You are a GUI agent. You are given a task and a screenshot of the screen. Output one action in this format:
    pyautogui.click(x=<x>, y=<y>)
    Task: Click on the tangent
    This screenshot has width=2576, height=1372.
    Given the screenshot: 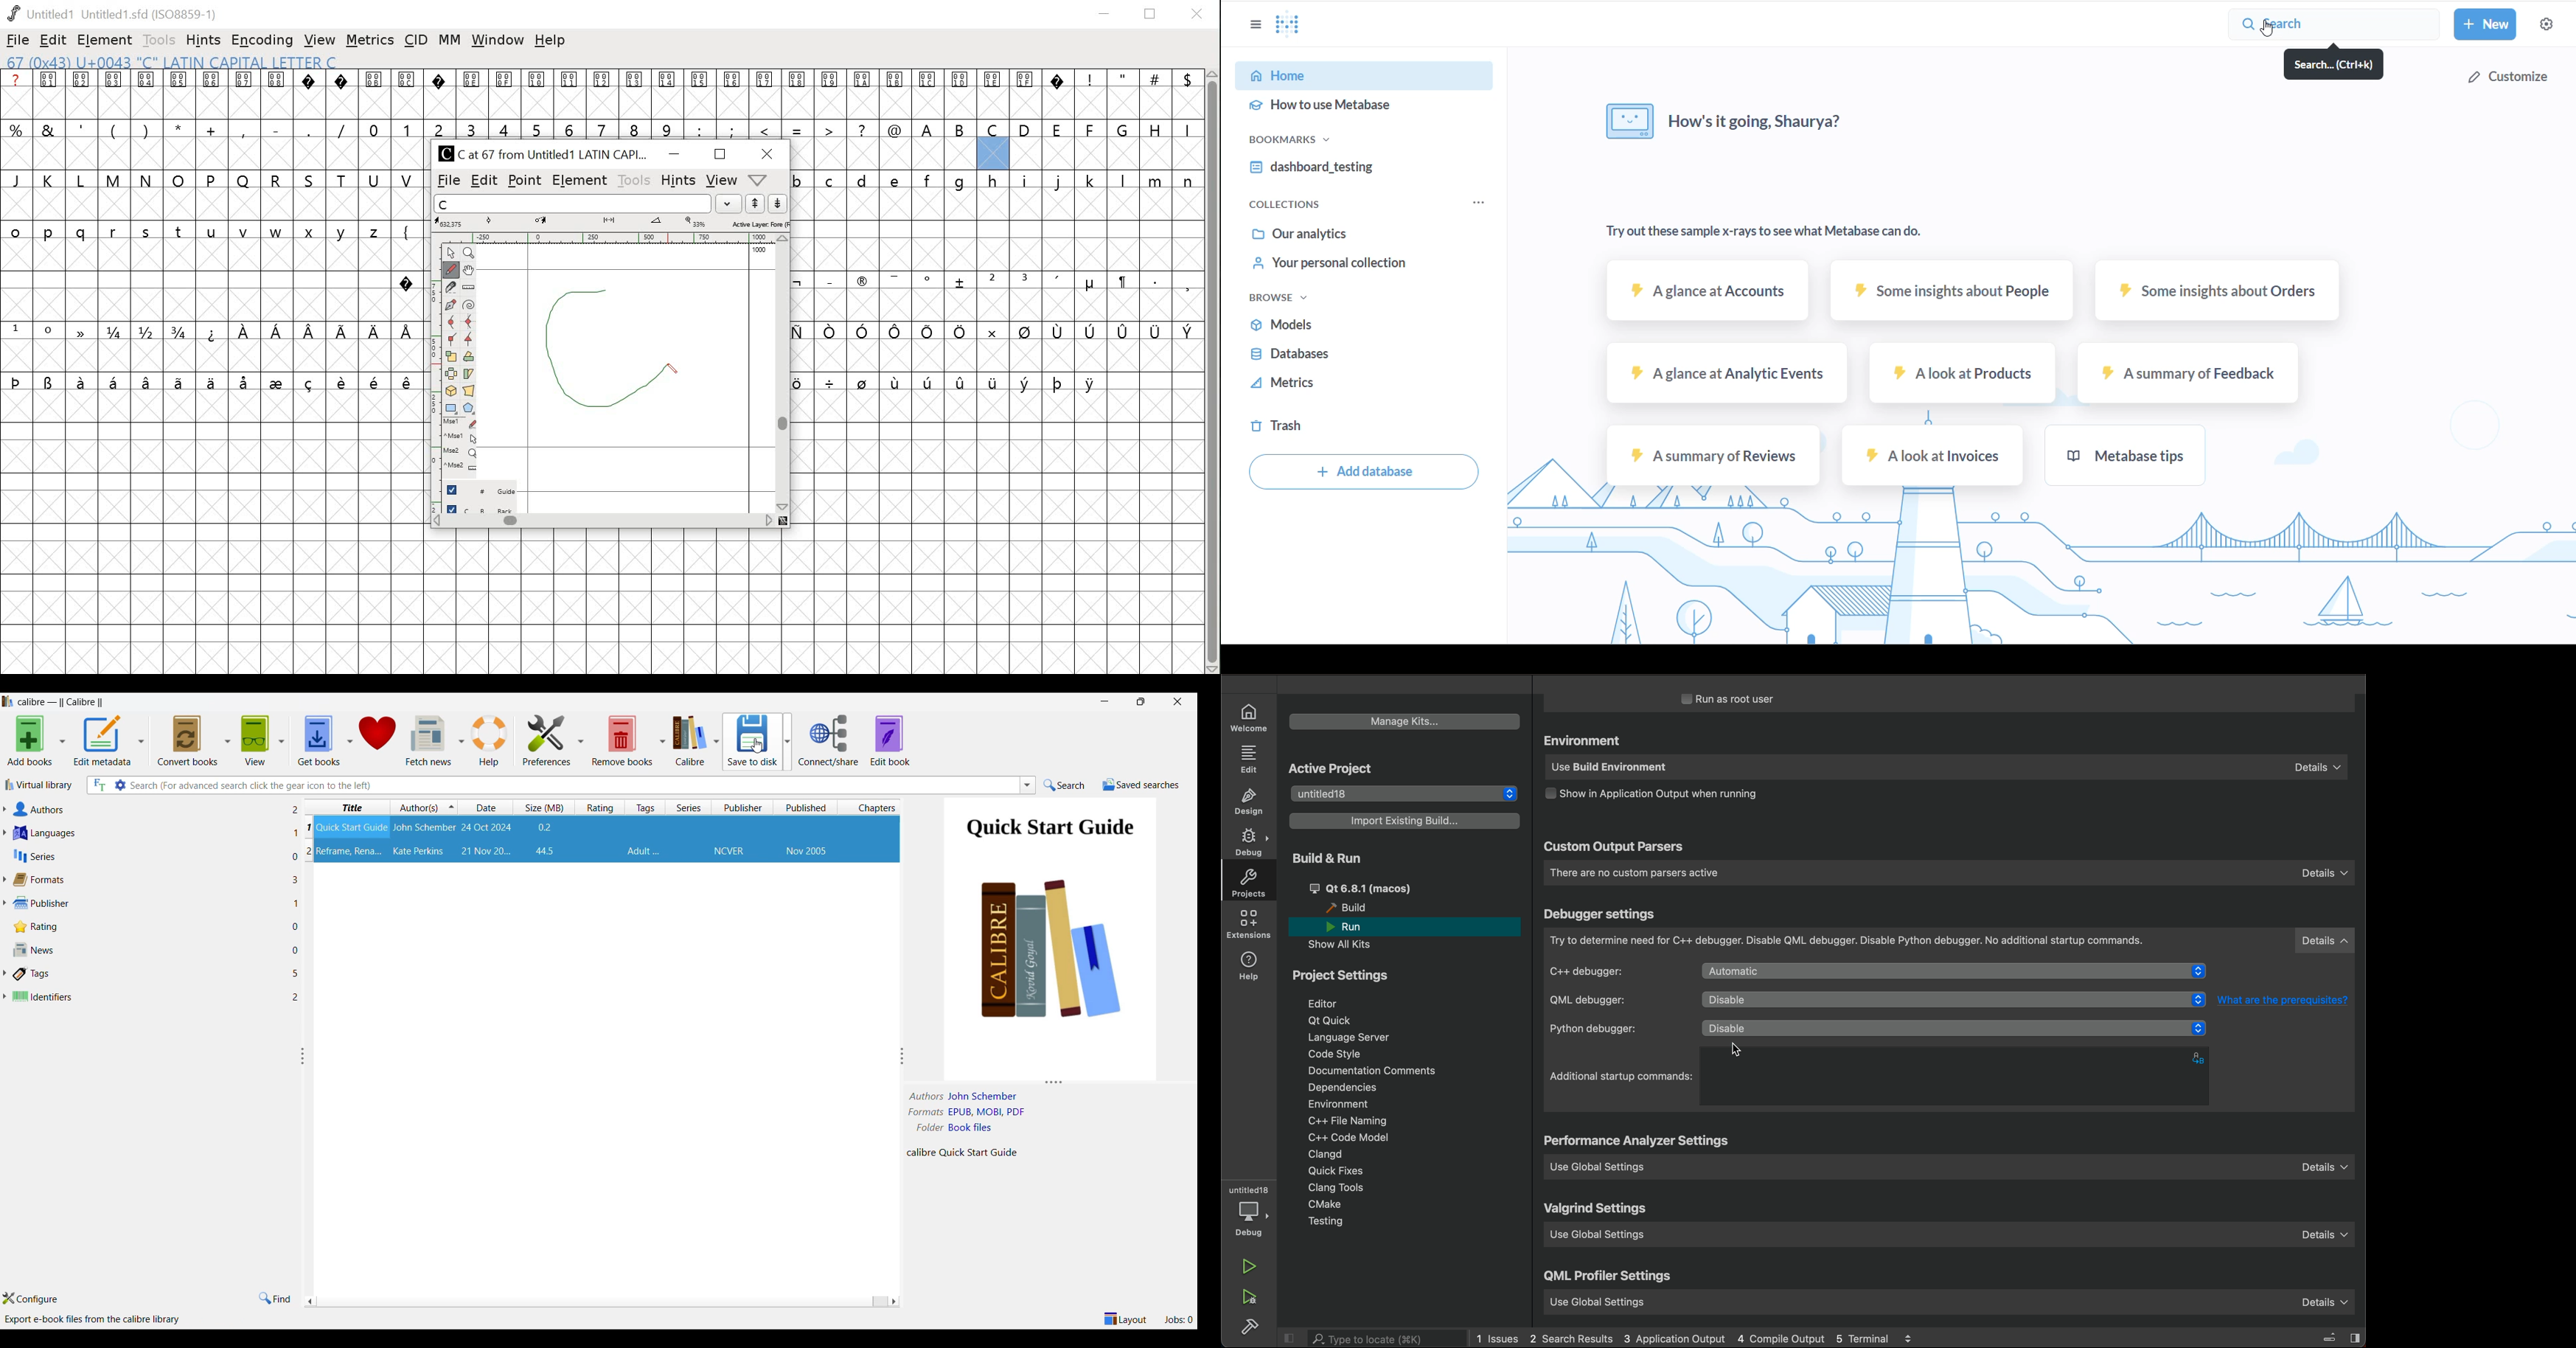 What is the action you would take?
    pyautogui.click(x=470, y=341)
    